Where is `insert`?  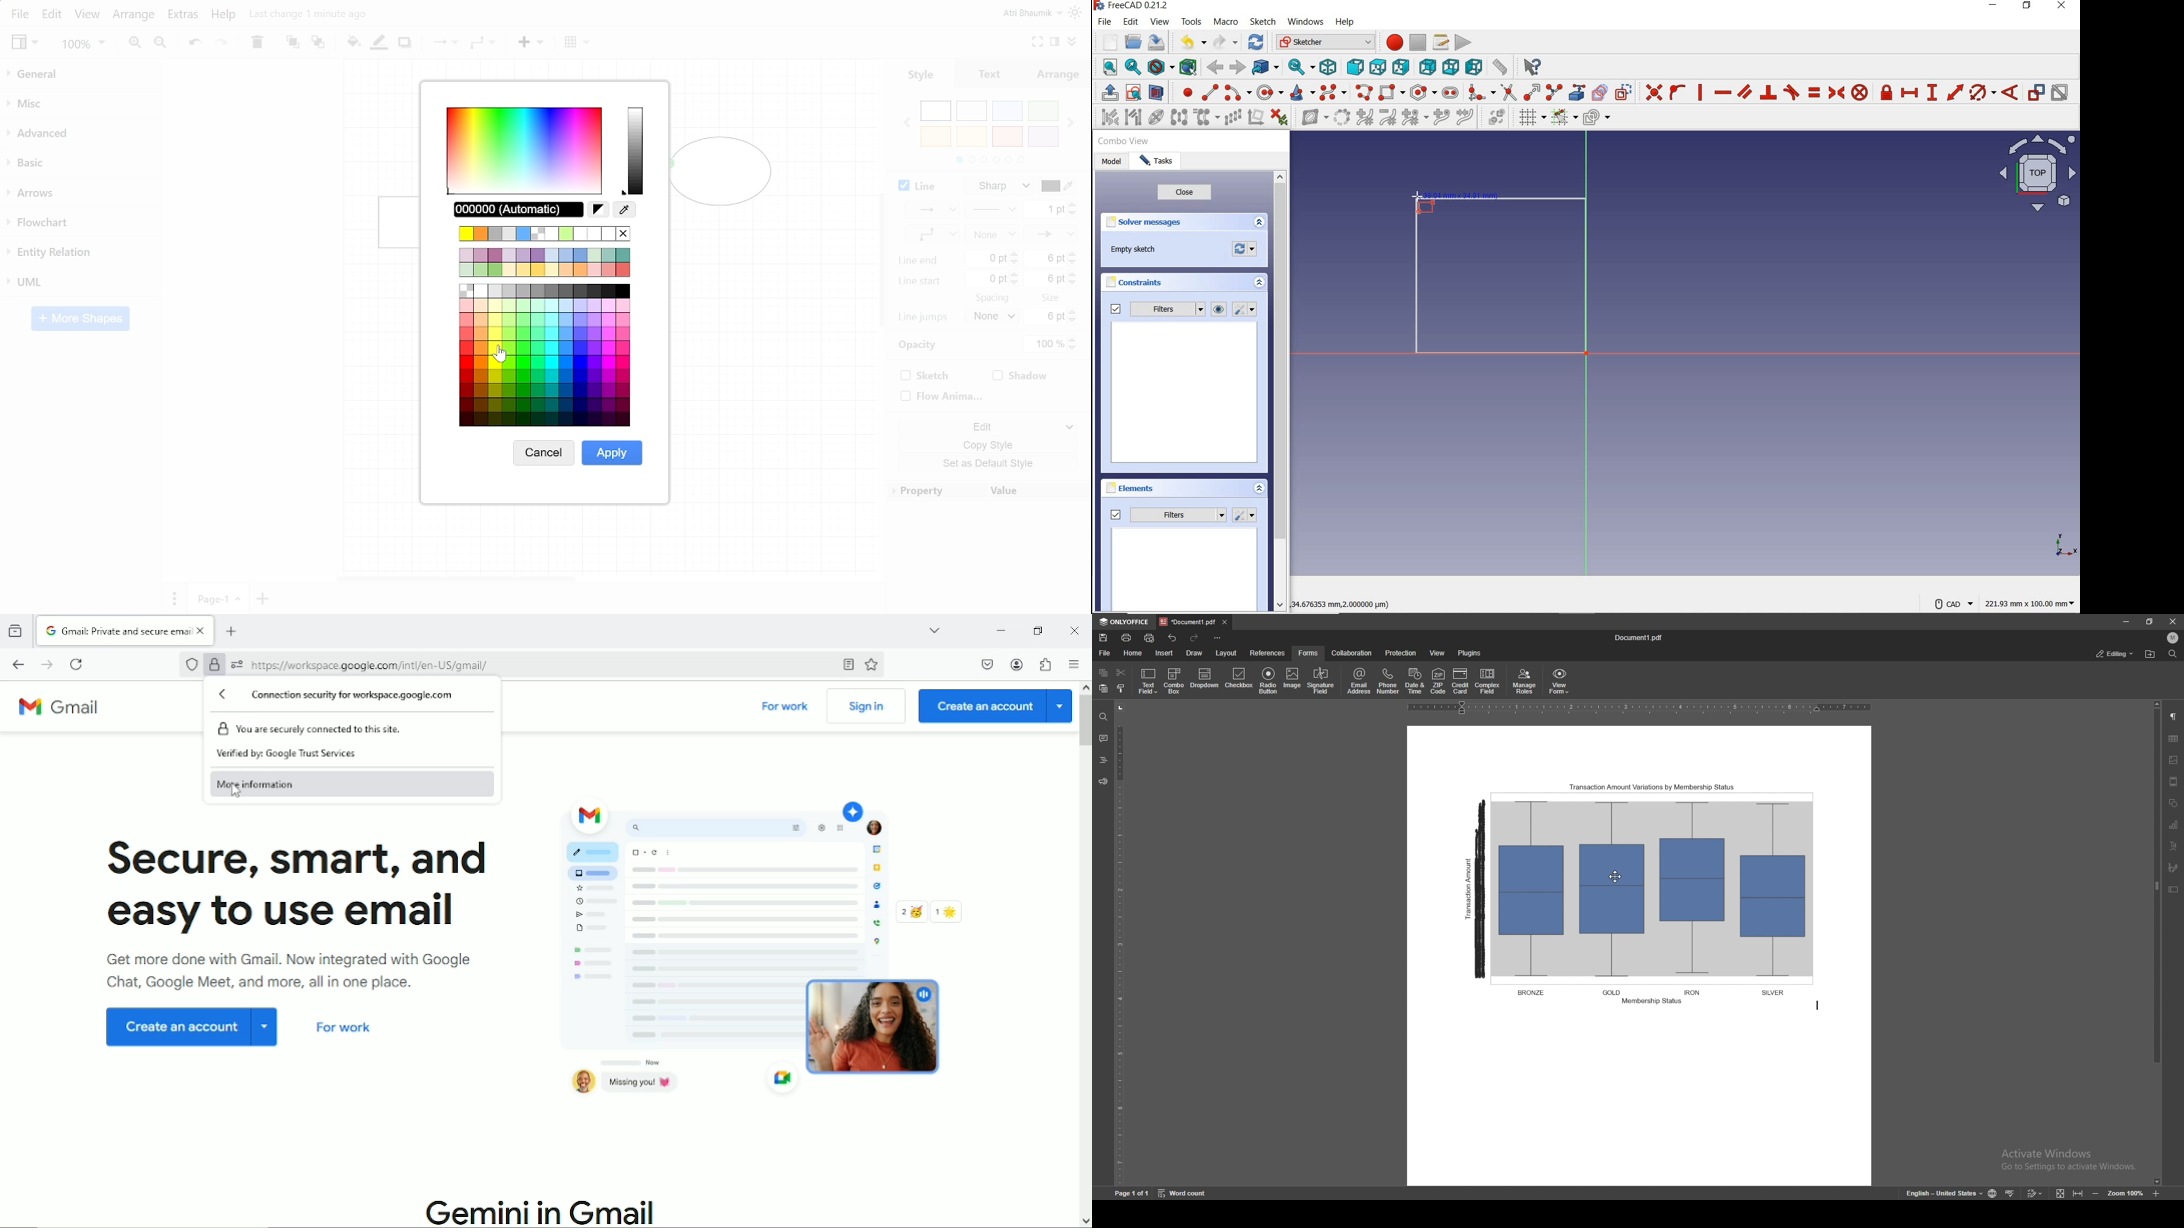 insert is located at coordinates (1164, 653).